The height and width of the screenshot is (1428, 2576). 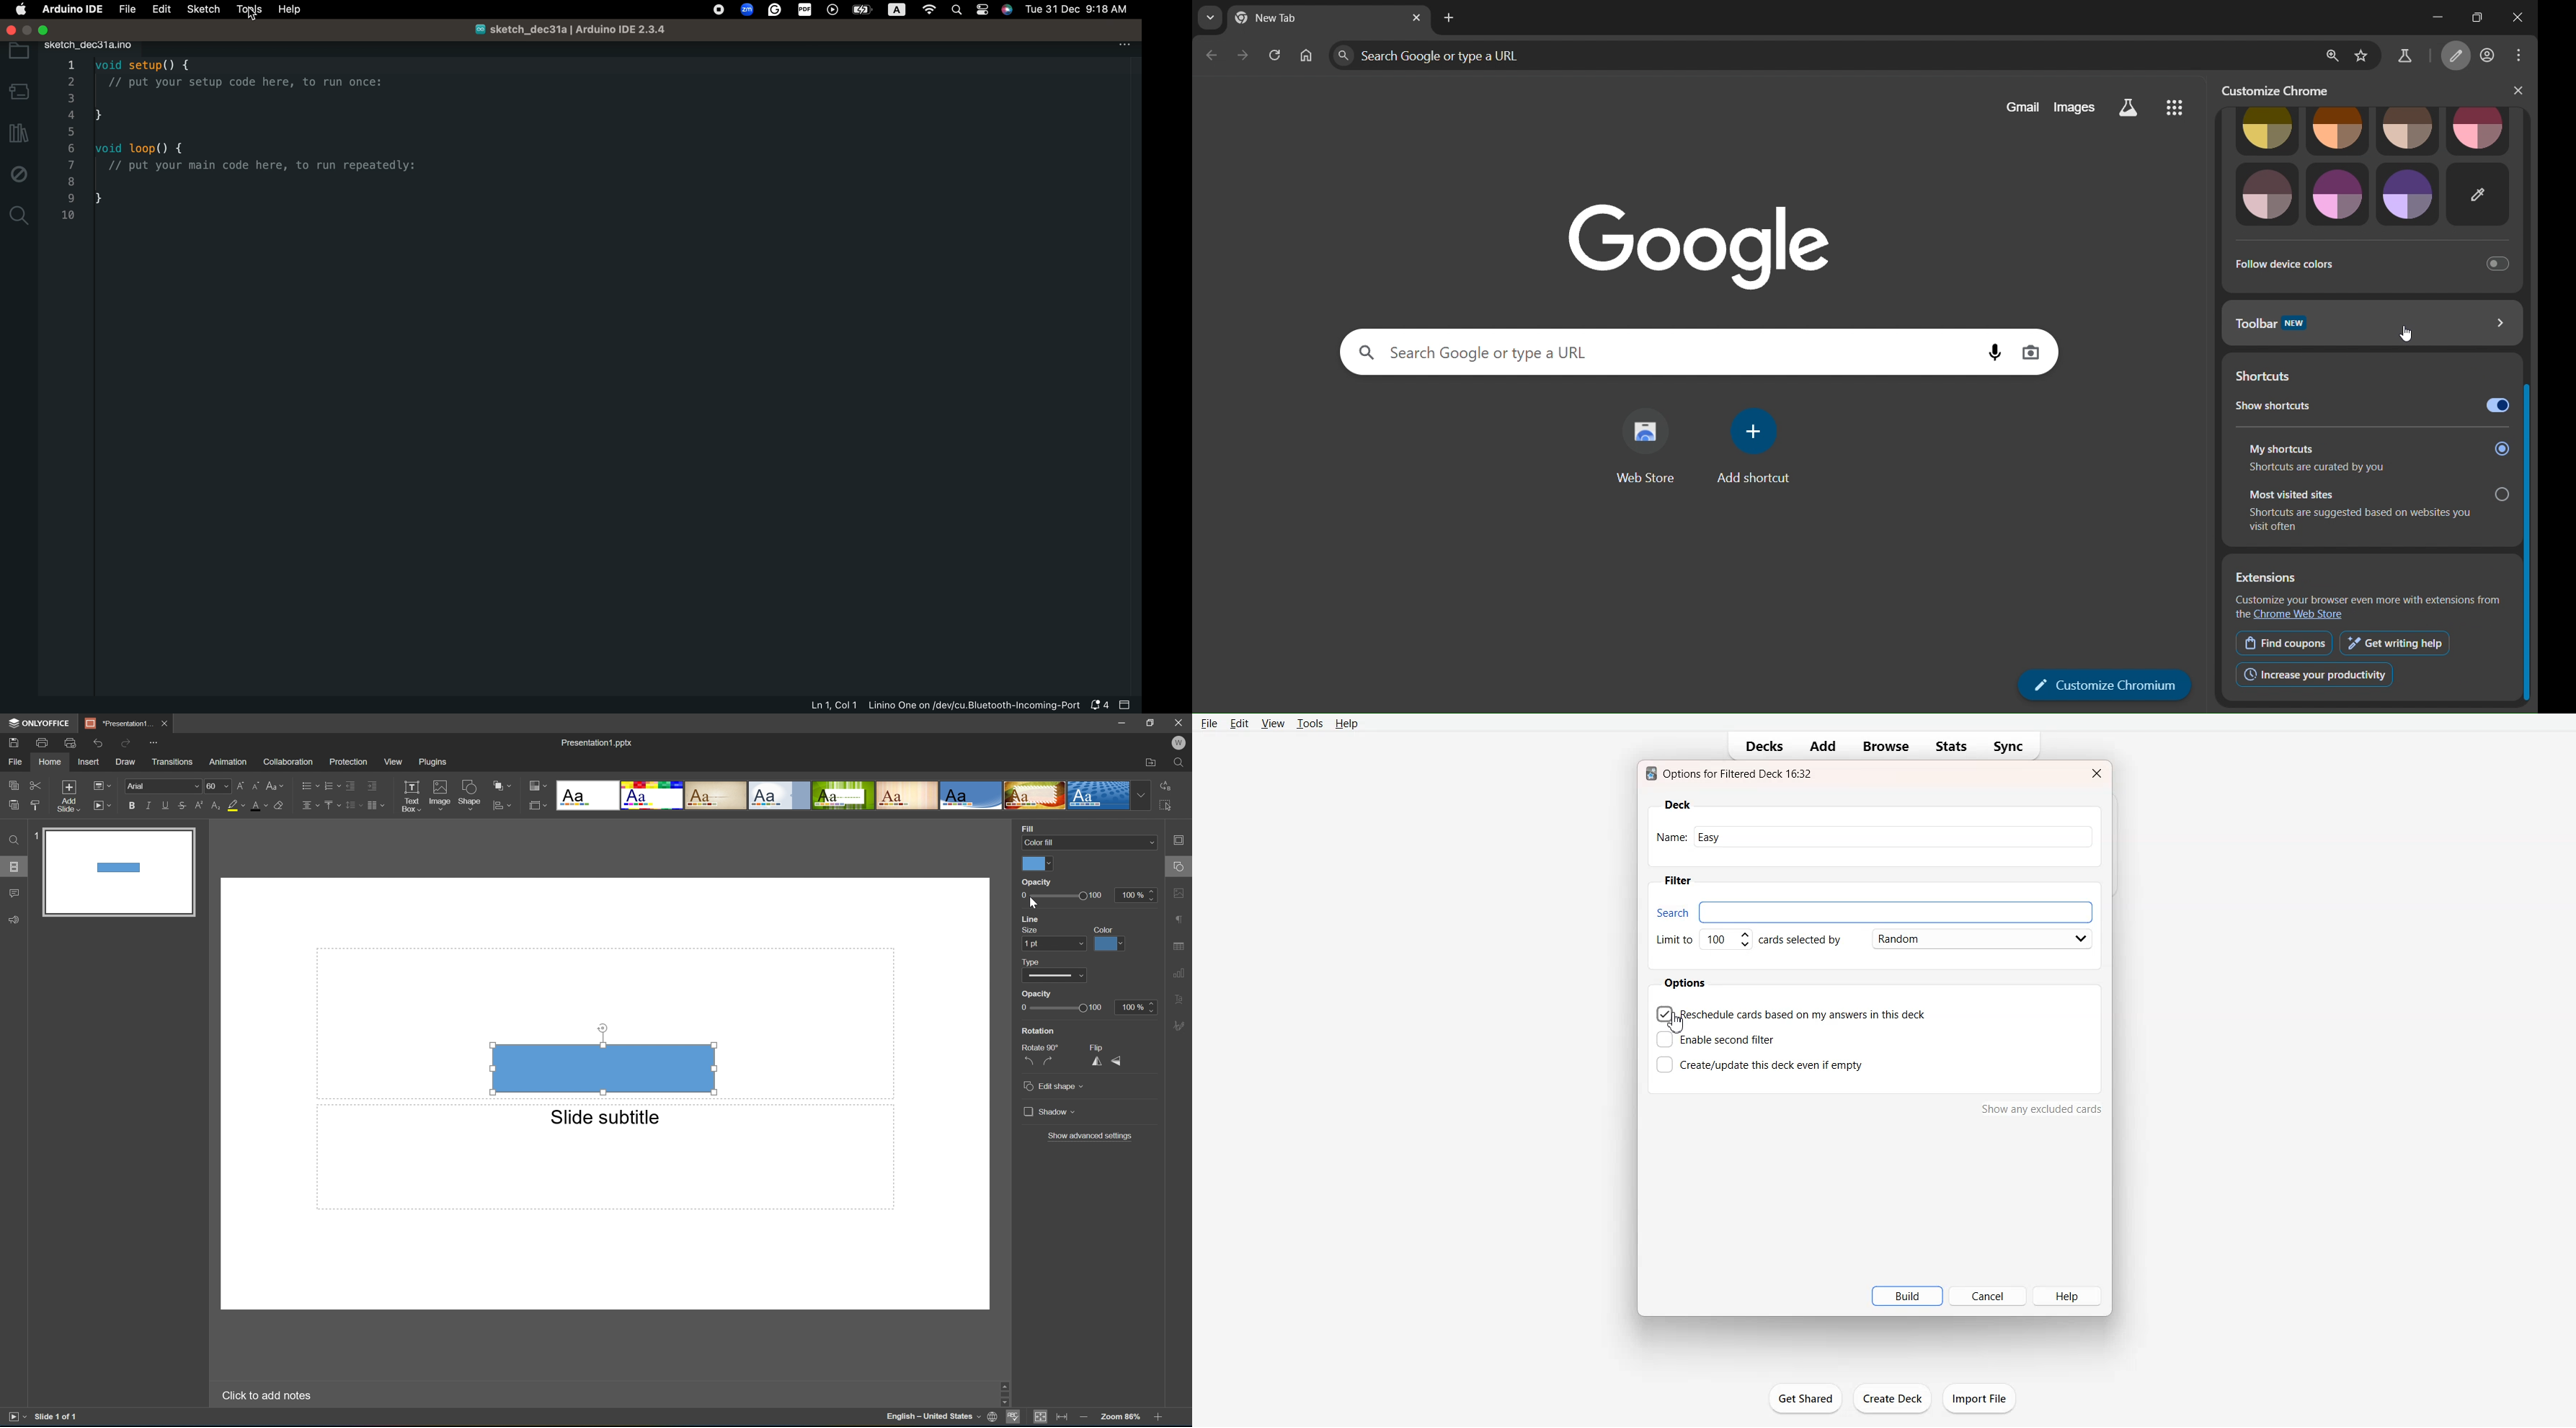 I want to click on 1, so click(x=32, y=837).